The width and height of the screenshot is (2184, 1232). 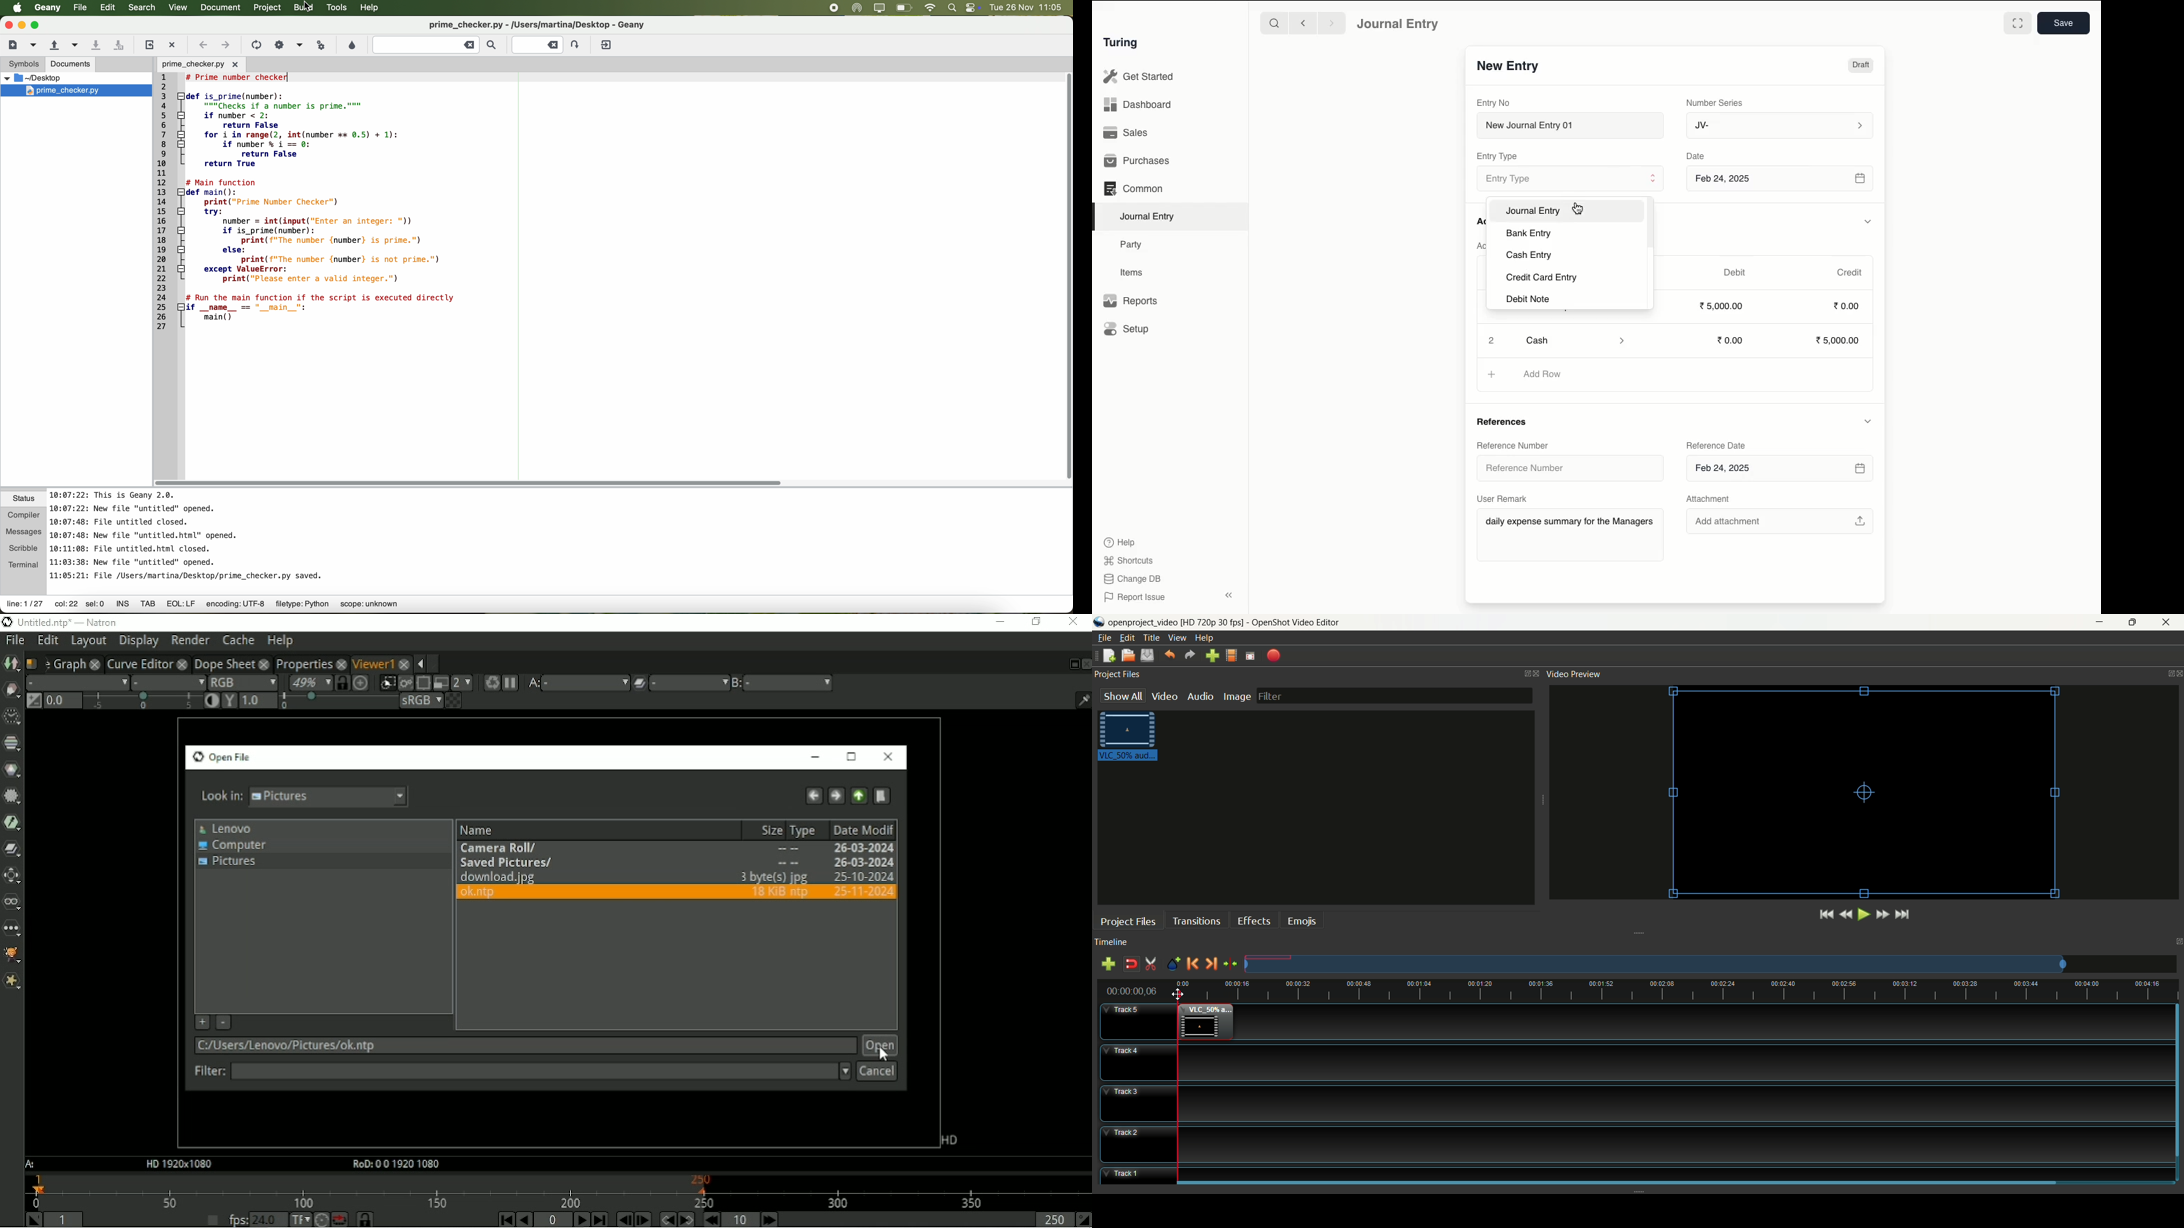 What do you see at coordinates (142, 8) in the screenshot?
I see `search` at bounding box center [142, 8].